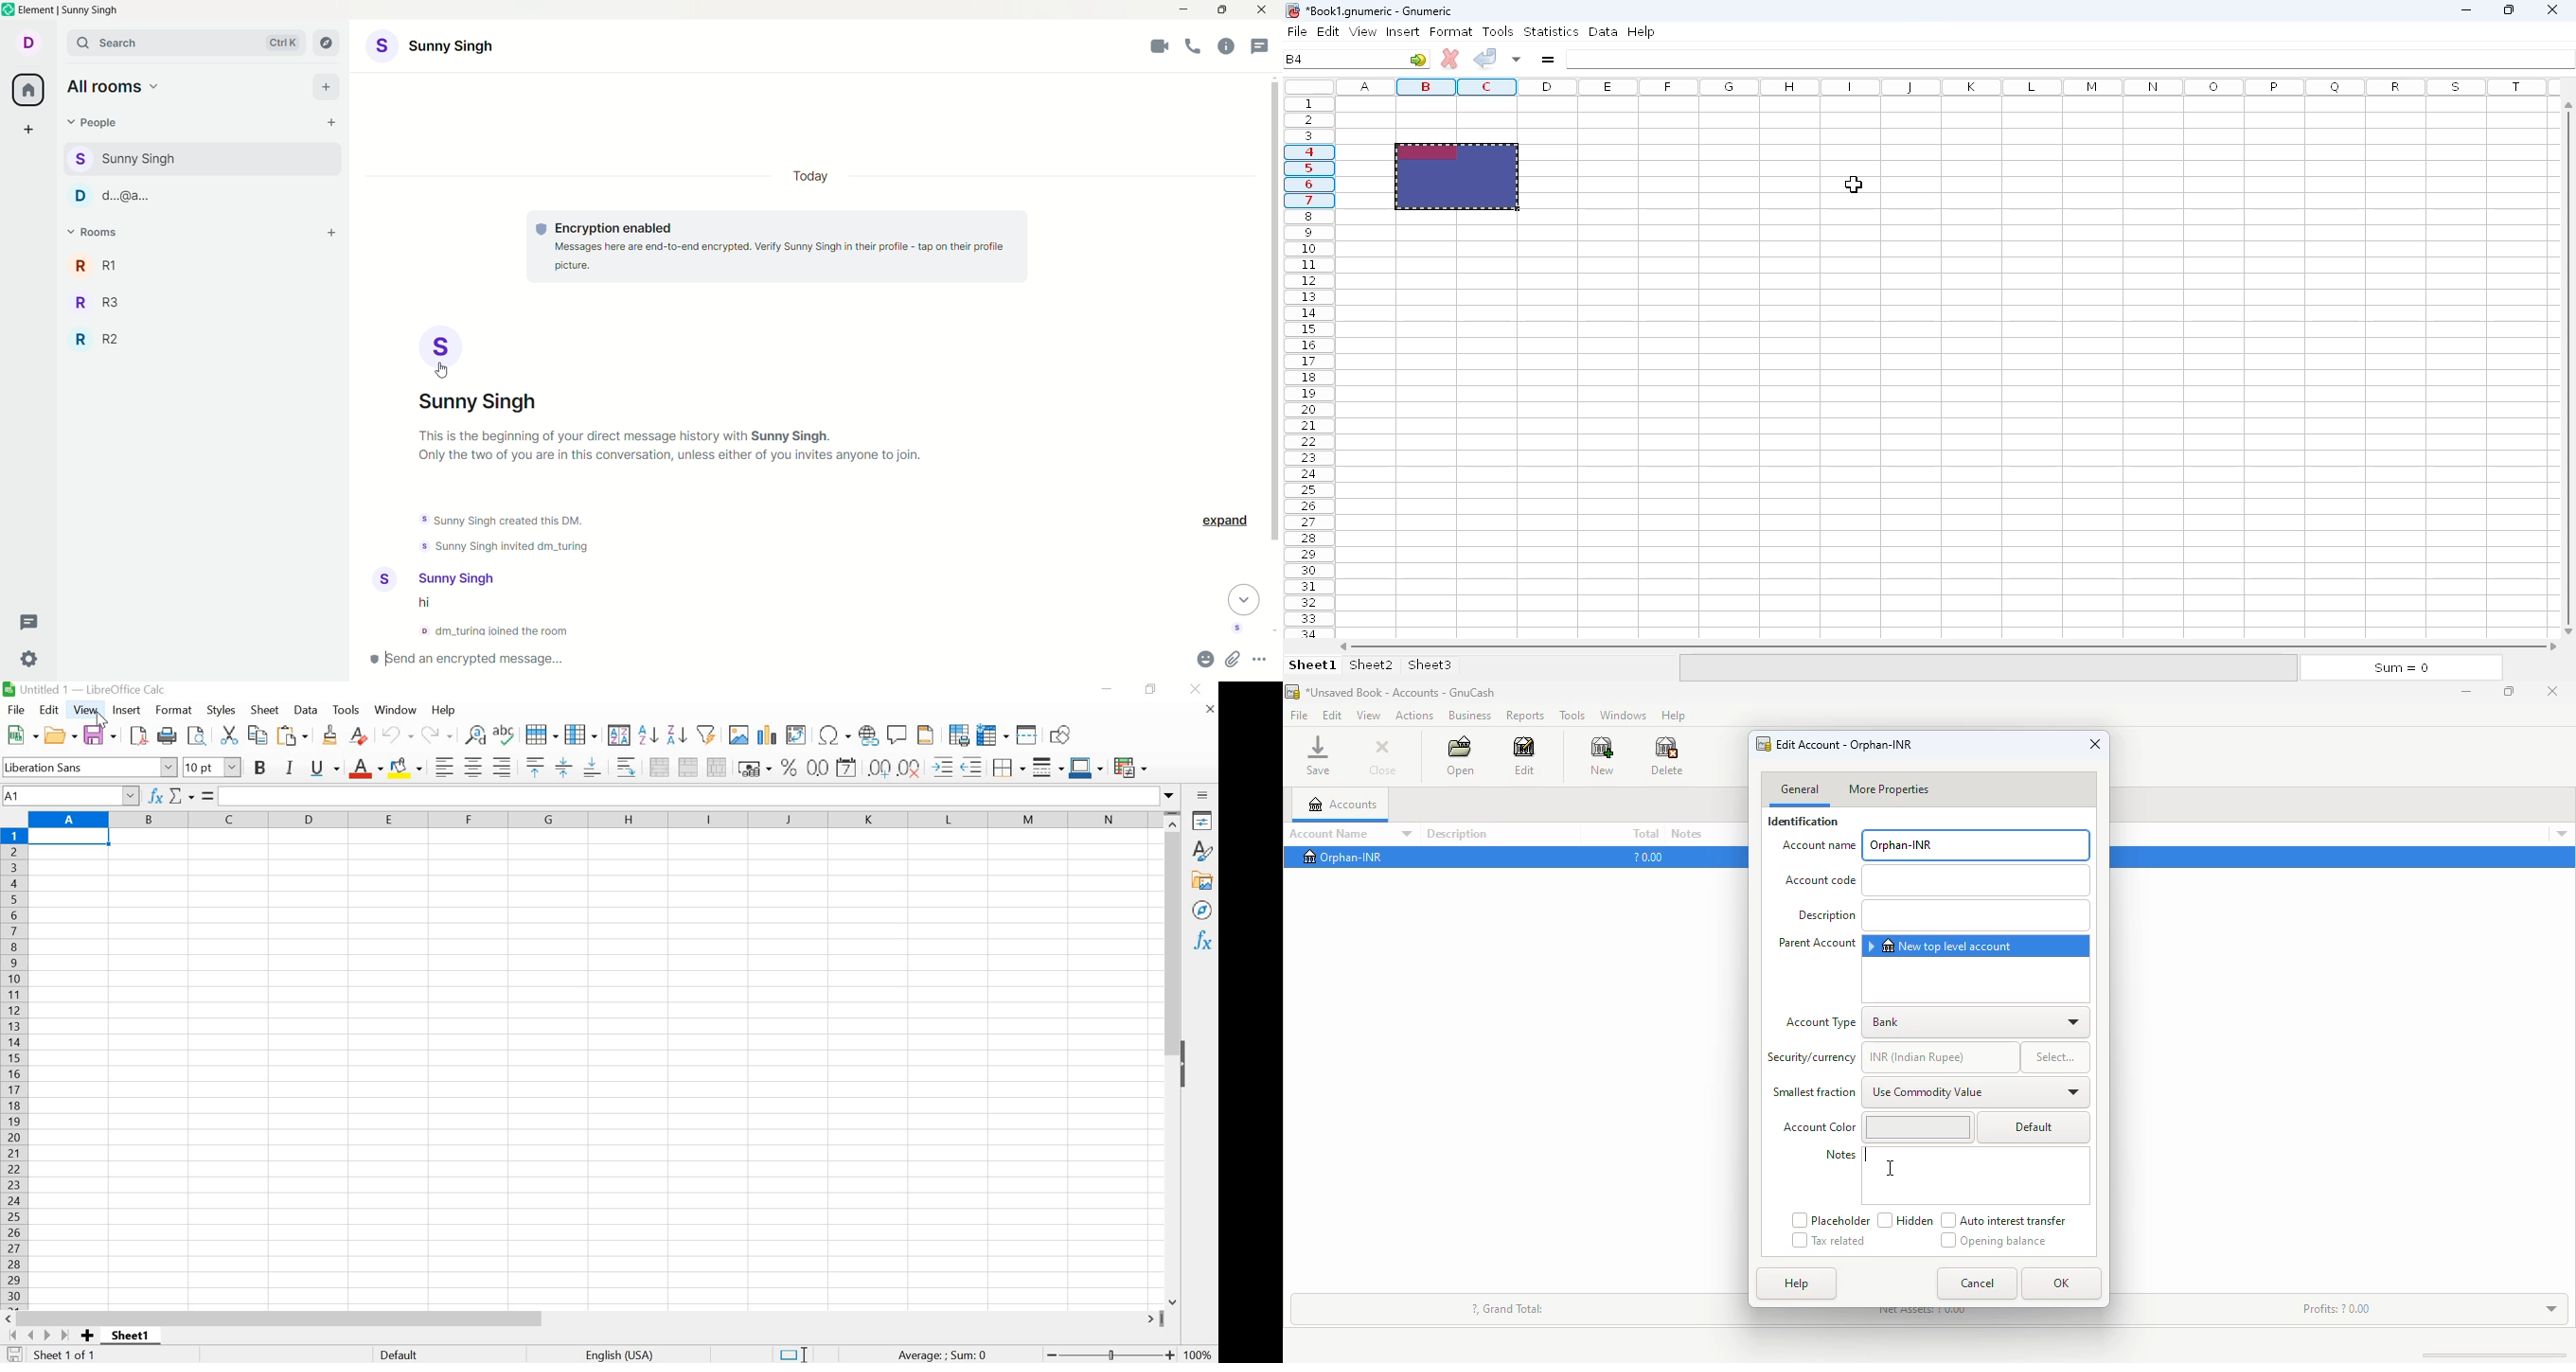  I want to click on NEW, so click(20, 735).